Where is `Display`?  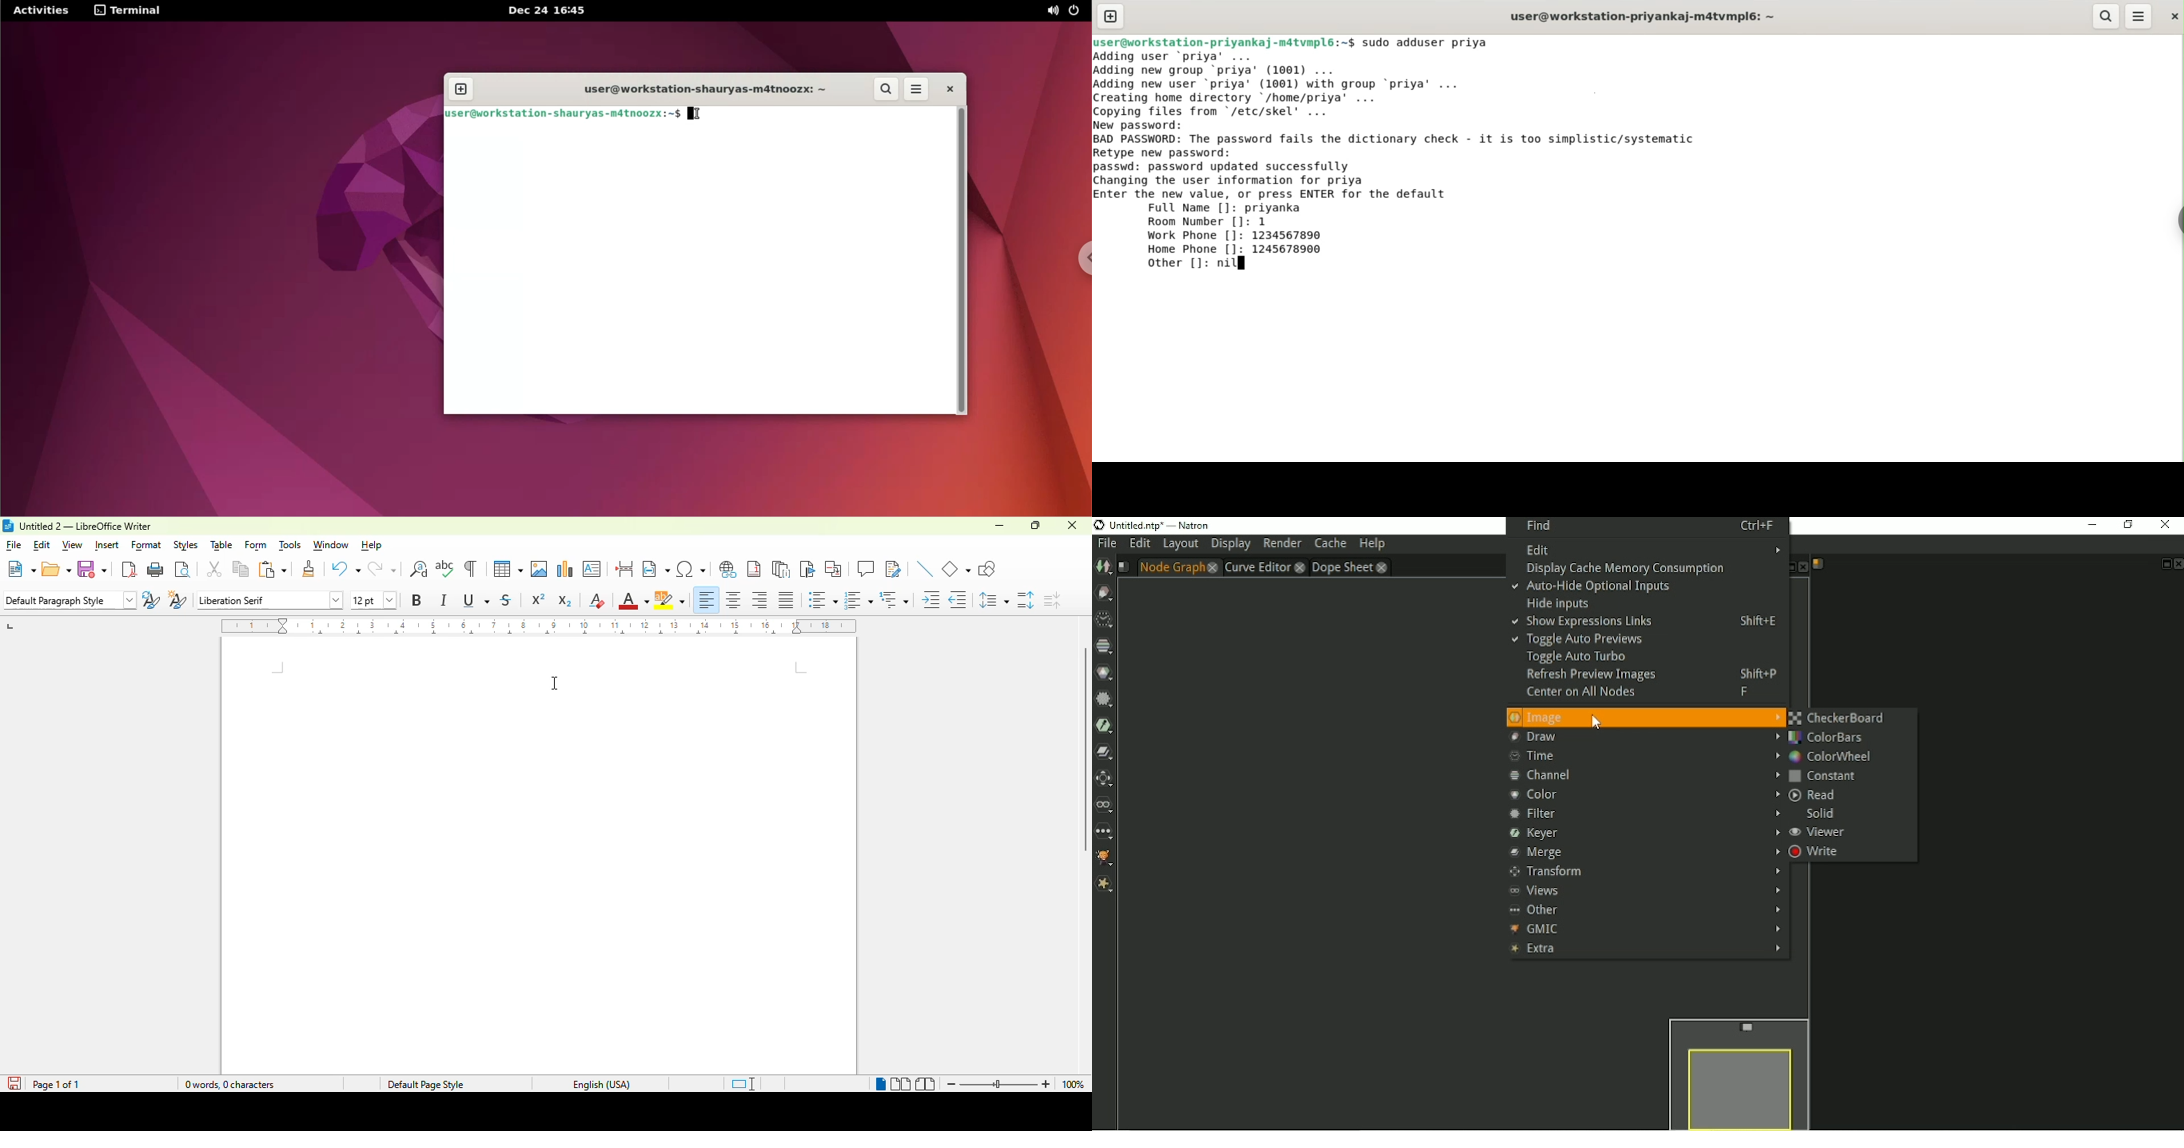 Display is located at coordinates (1231, 545).